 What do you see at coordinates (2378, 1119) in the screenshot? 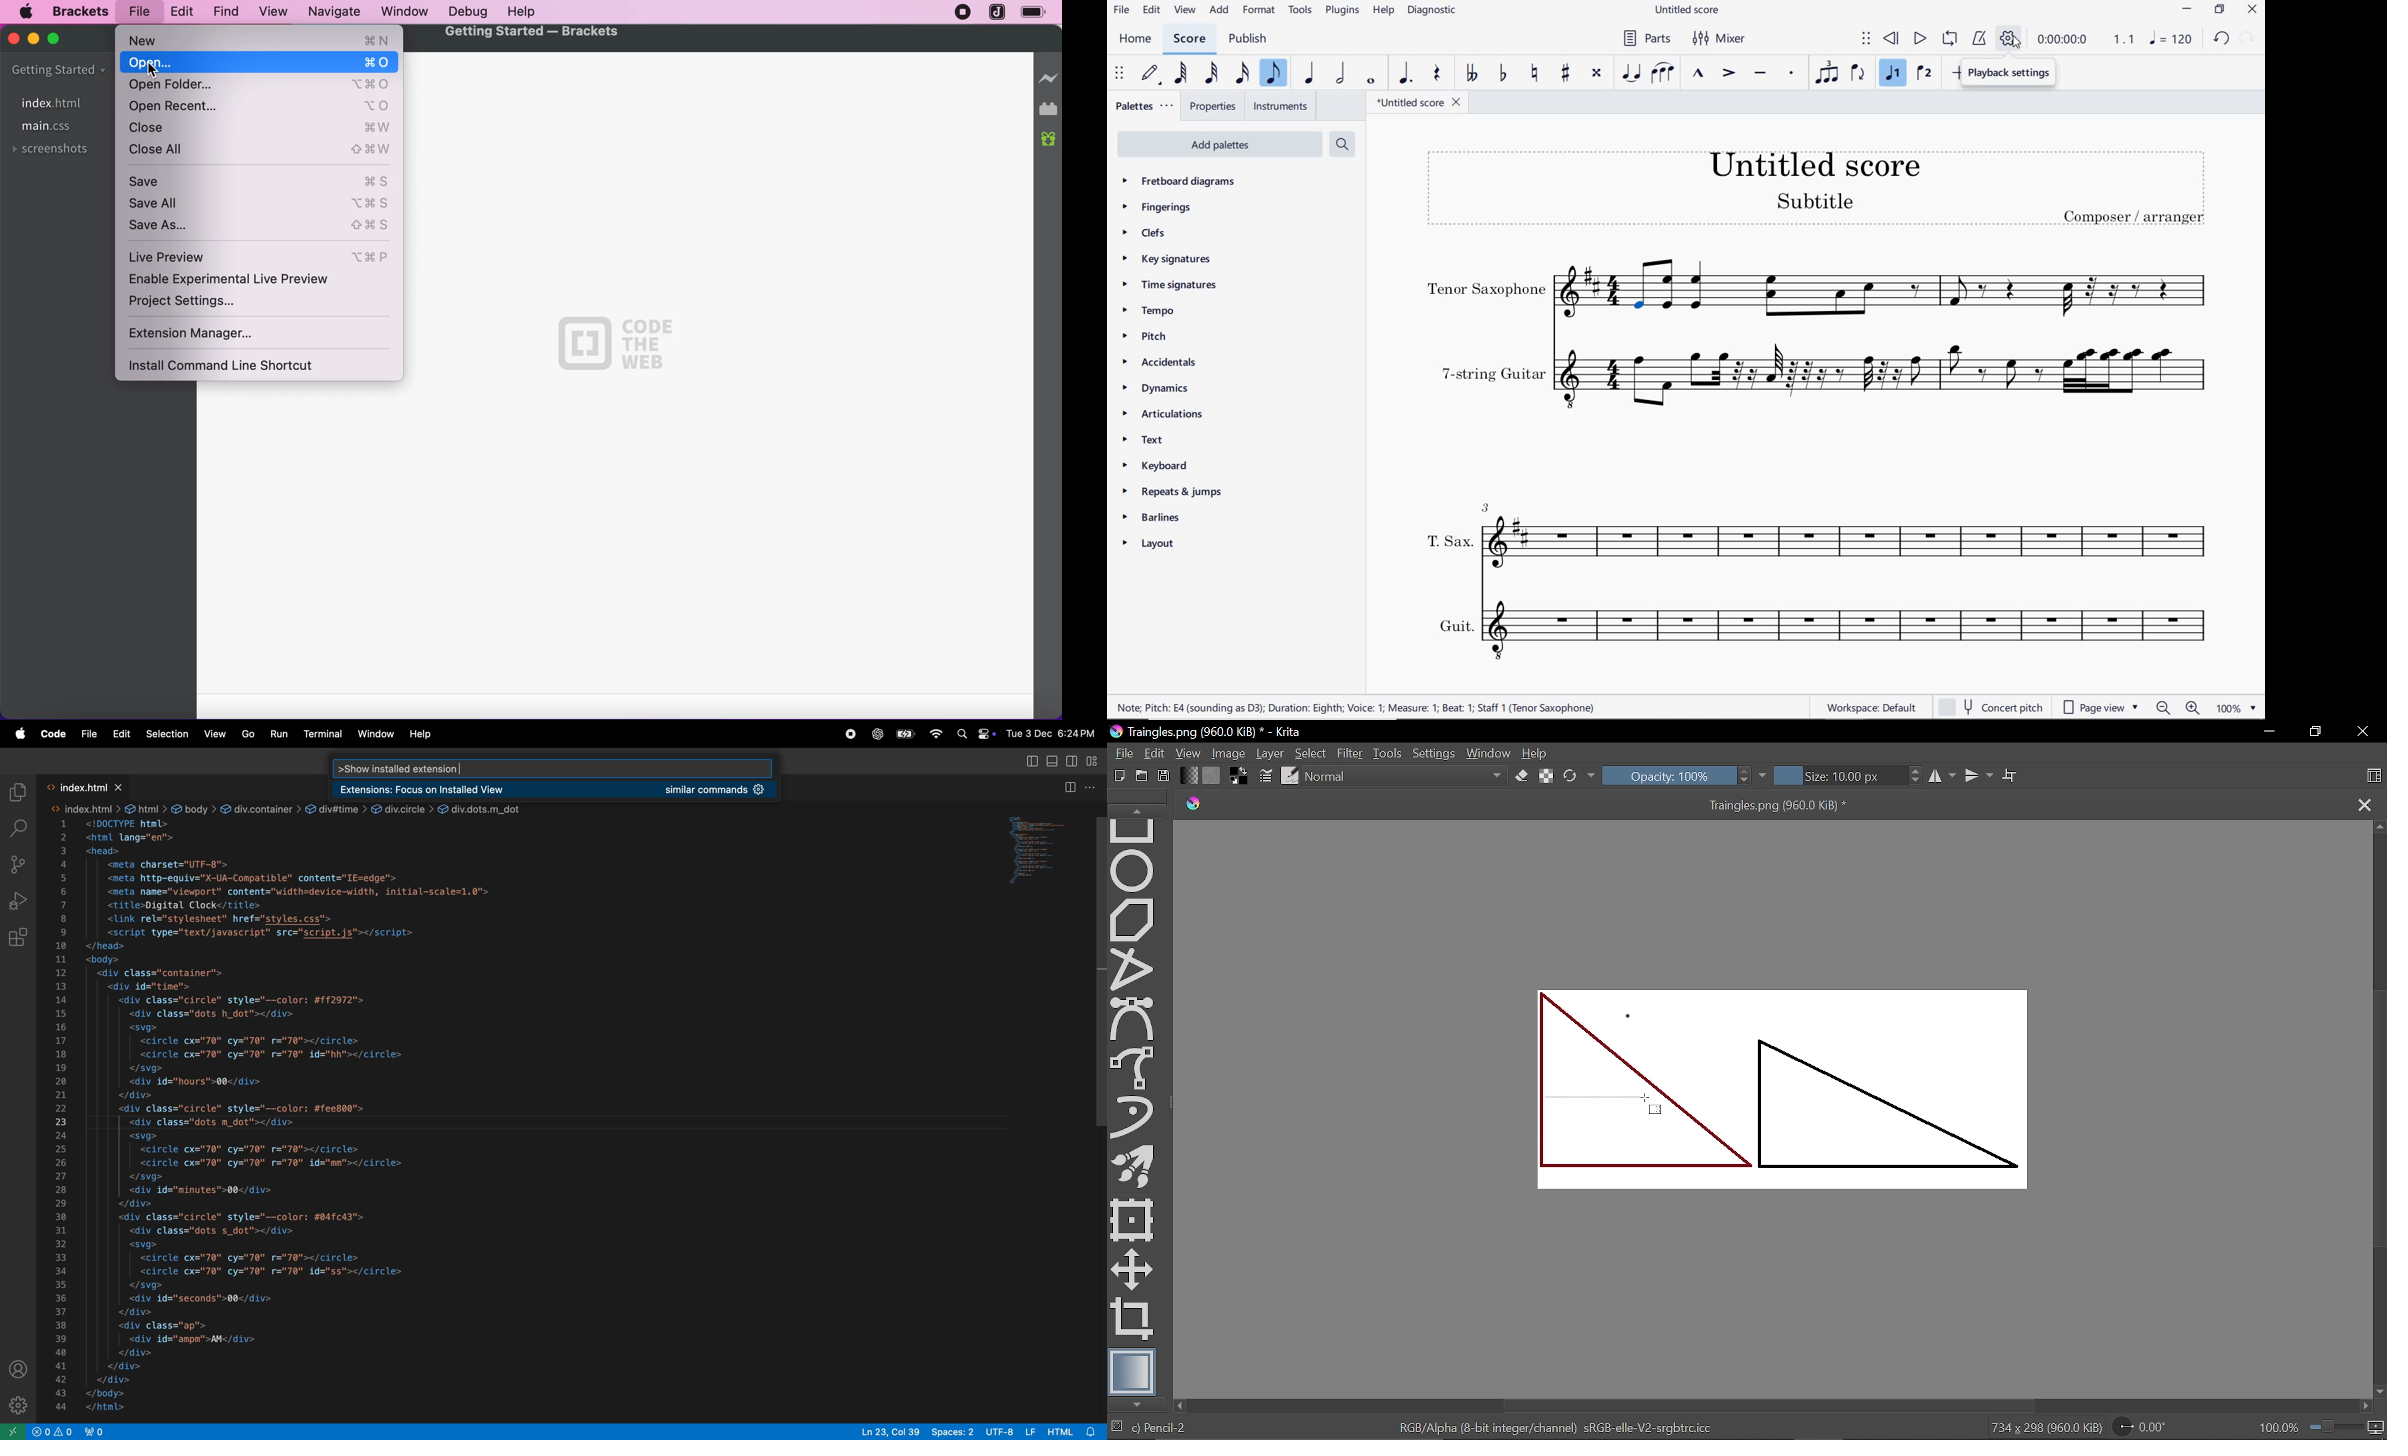
I see `Vertical scrollbar` at bounding box center [2378, 1119].